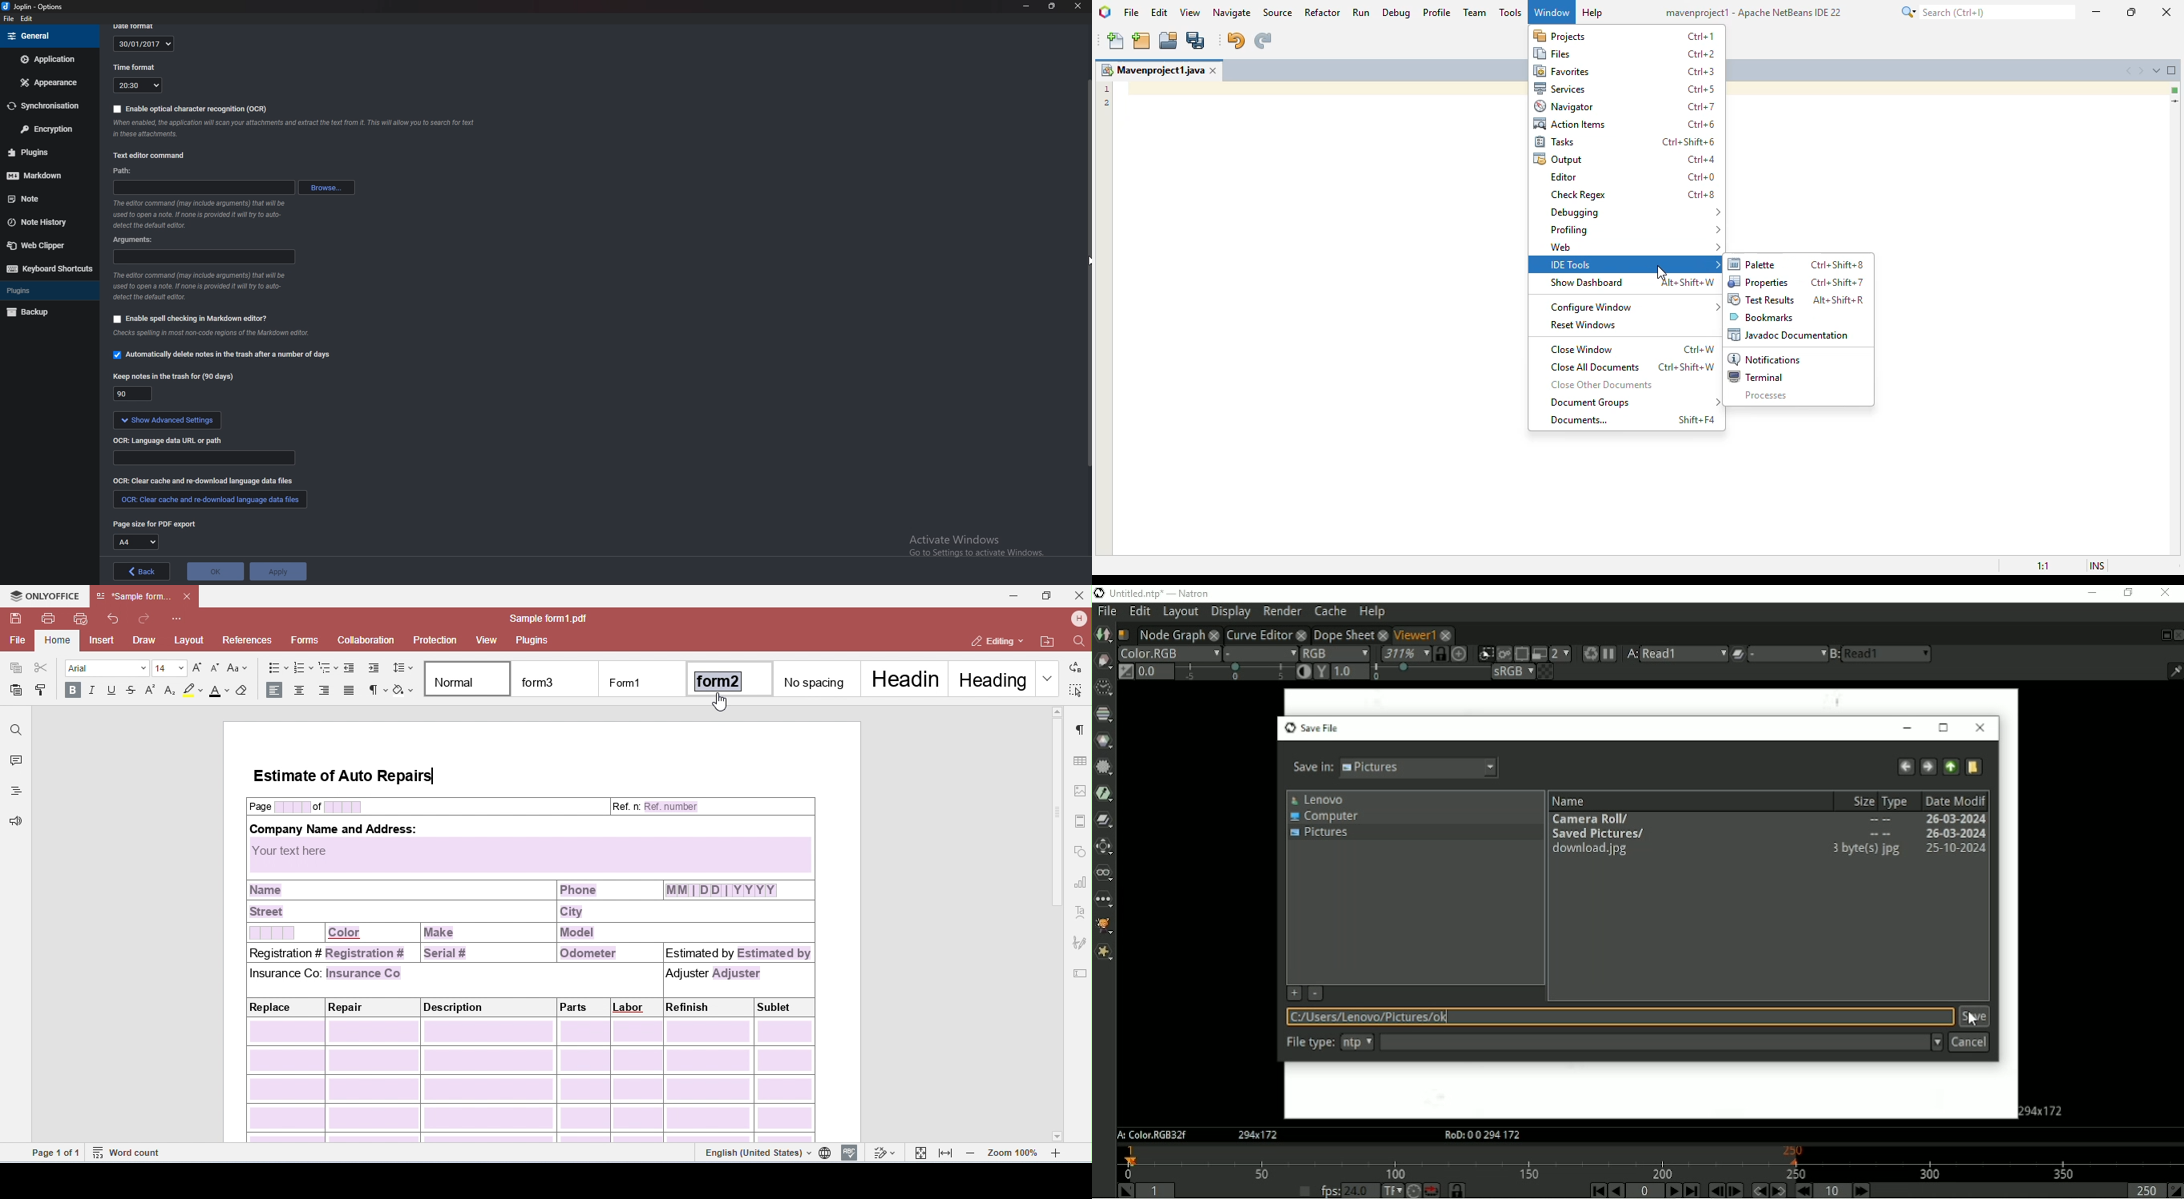 The width and height of the screenshot is (2184, 1204). What do you see at coordinates (1152, 70) in the screenshot?
I see `mavenproject1.java` at bounding box center [1152, 70].